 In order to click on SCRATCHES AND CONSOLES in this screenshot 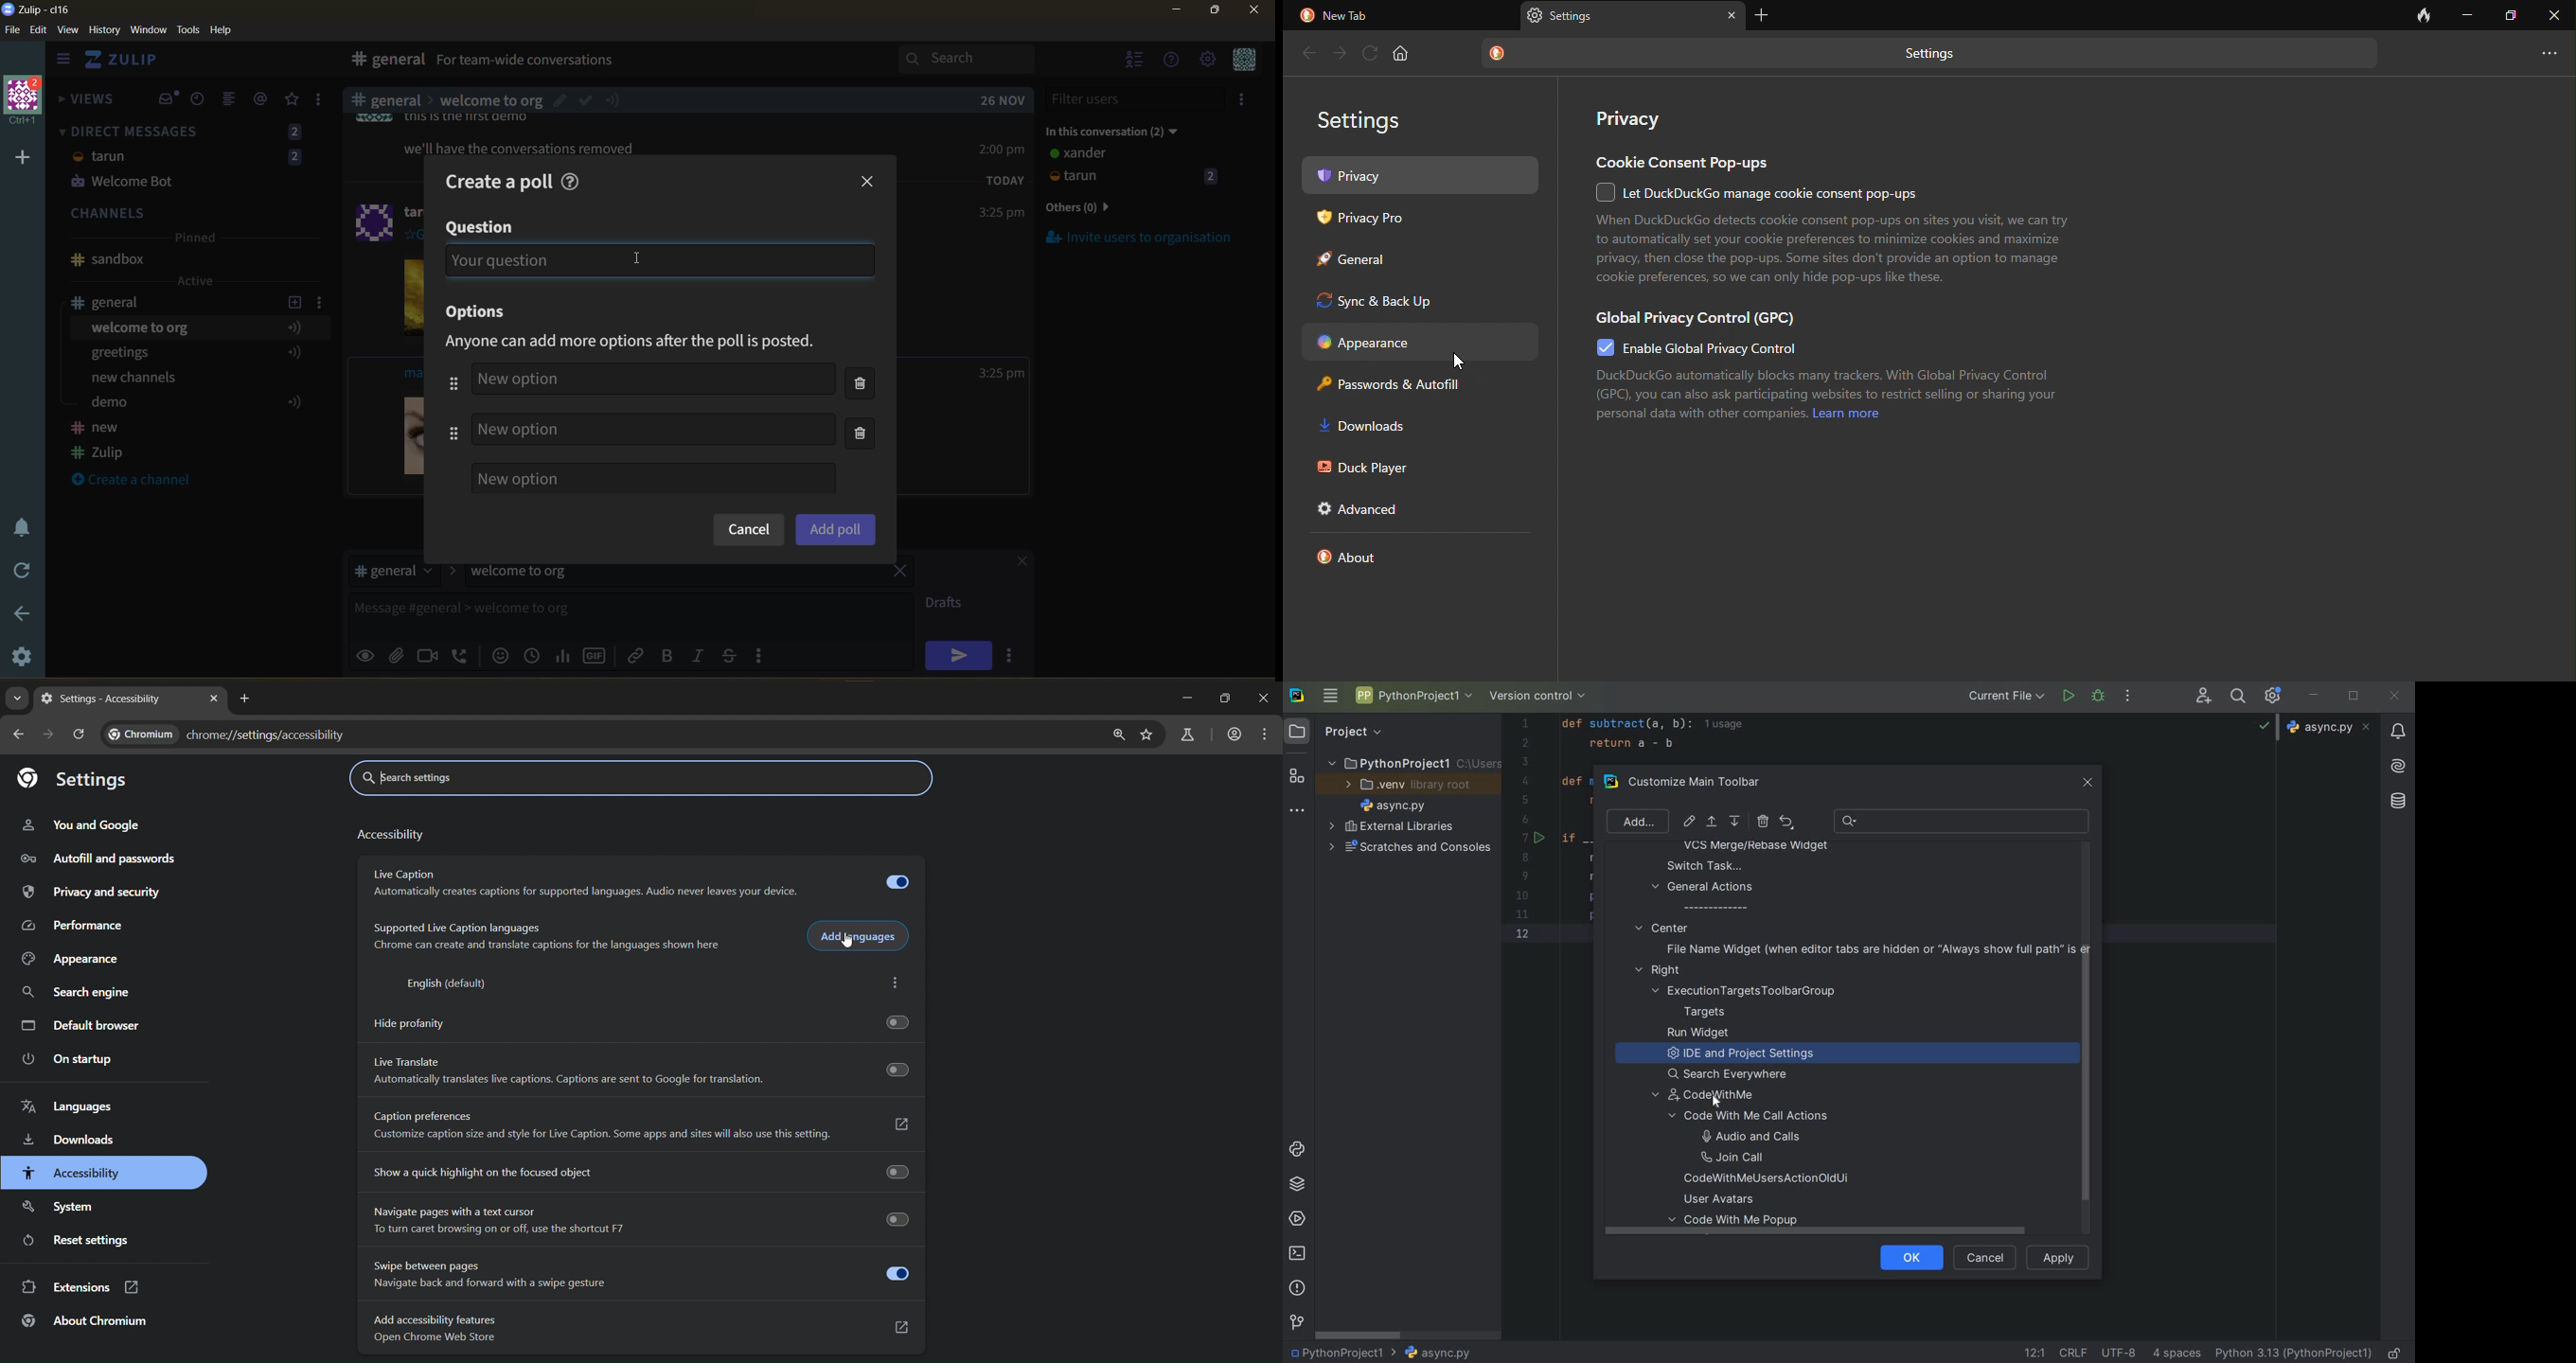, I will do `click(1411, 847)`.